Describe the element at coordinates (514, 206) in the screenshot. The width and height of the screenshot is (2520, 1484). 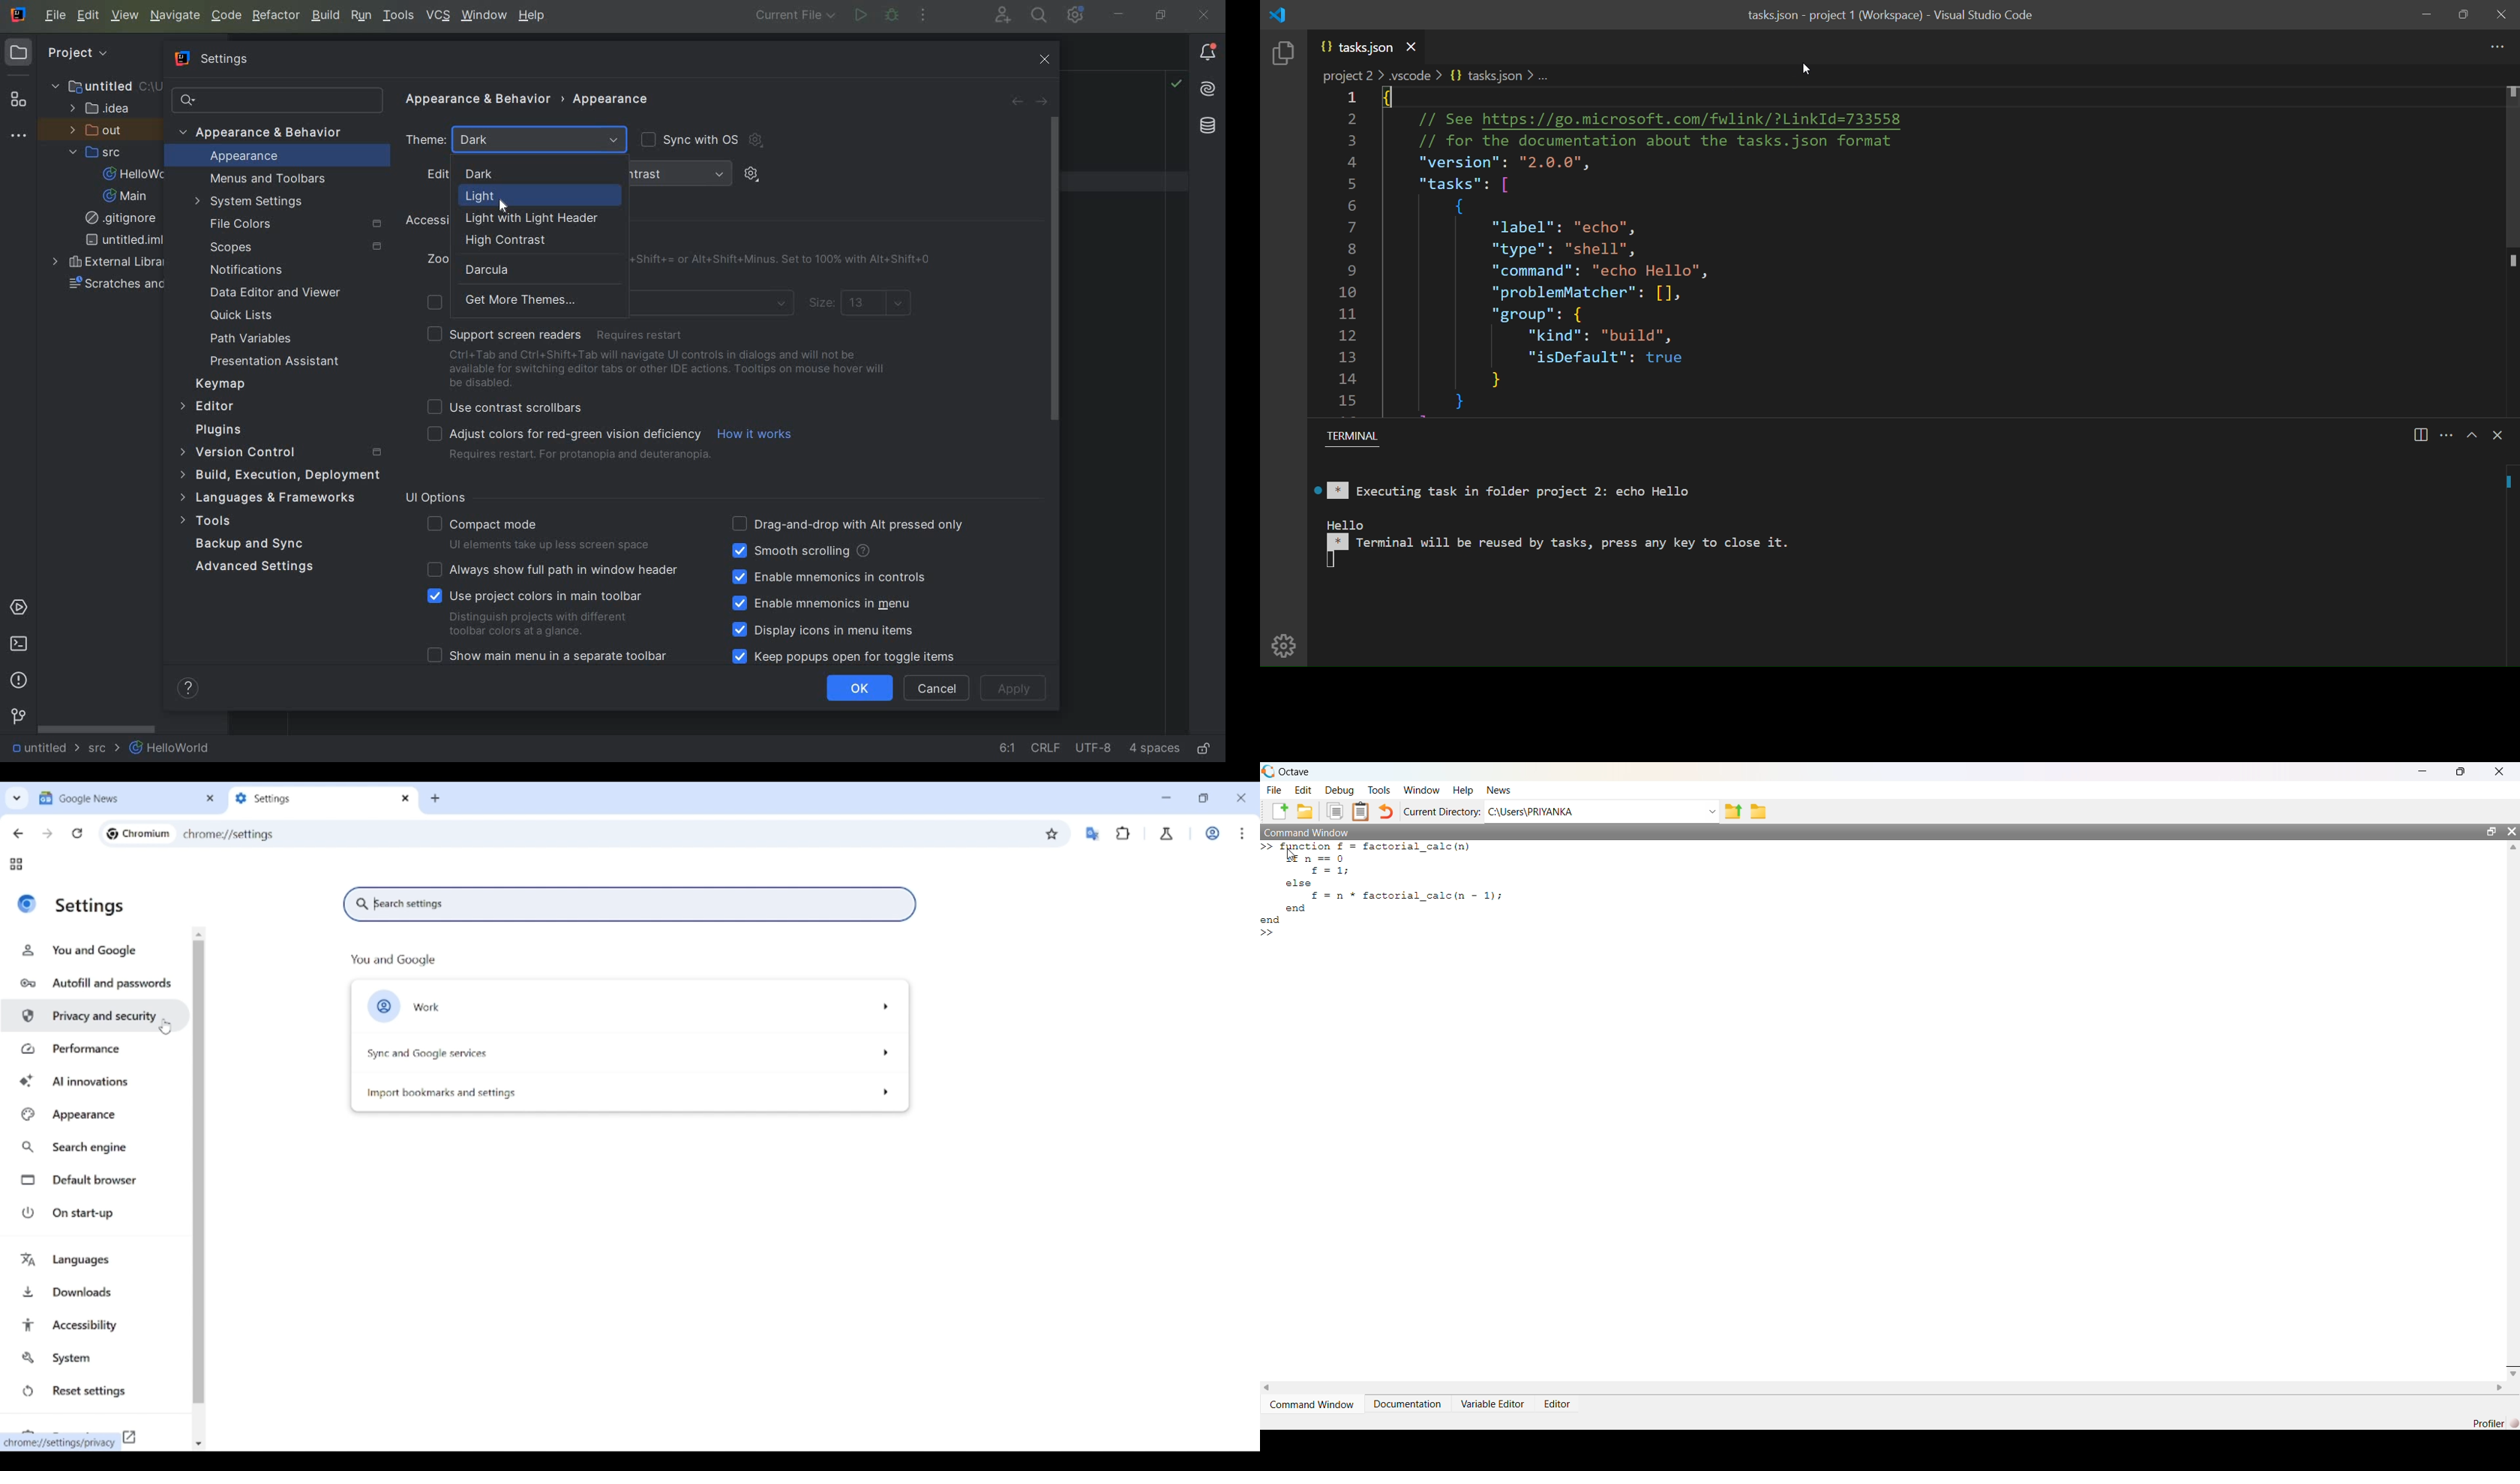
I see `Pointer` at that location.